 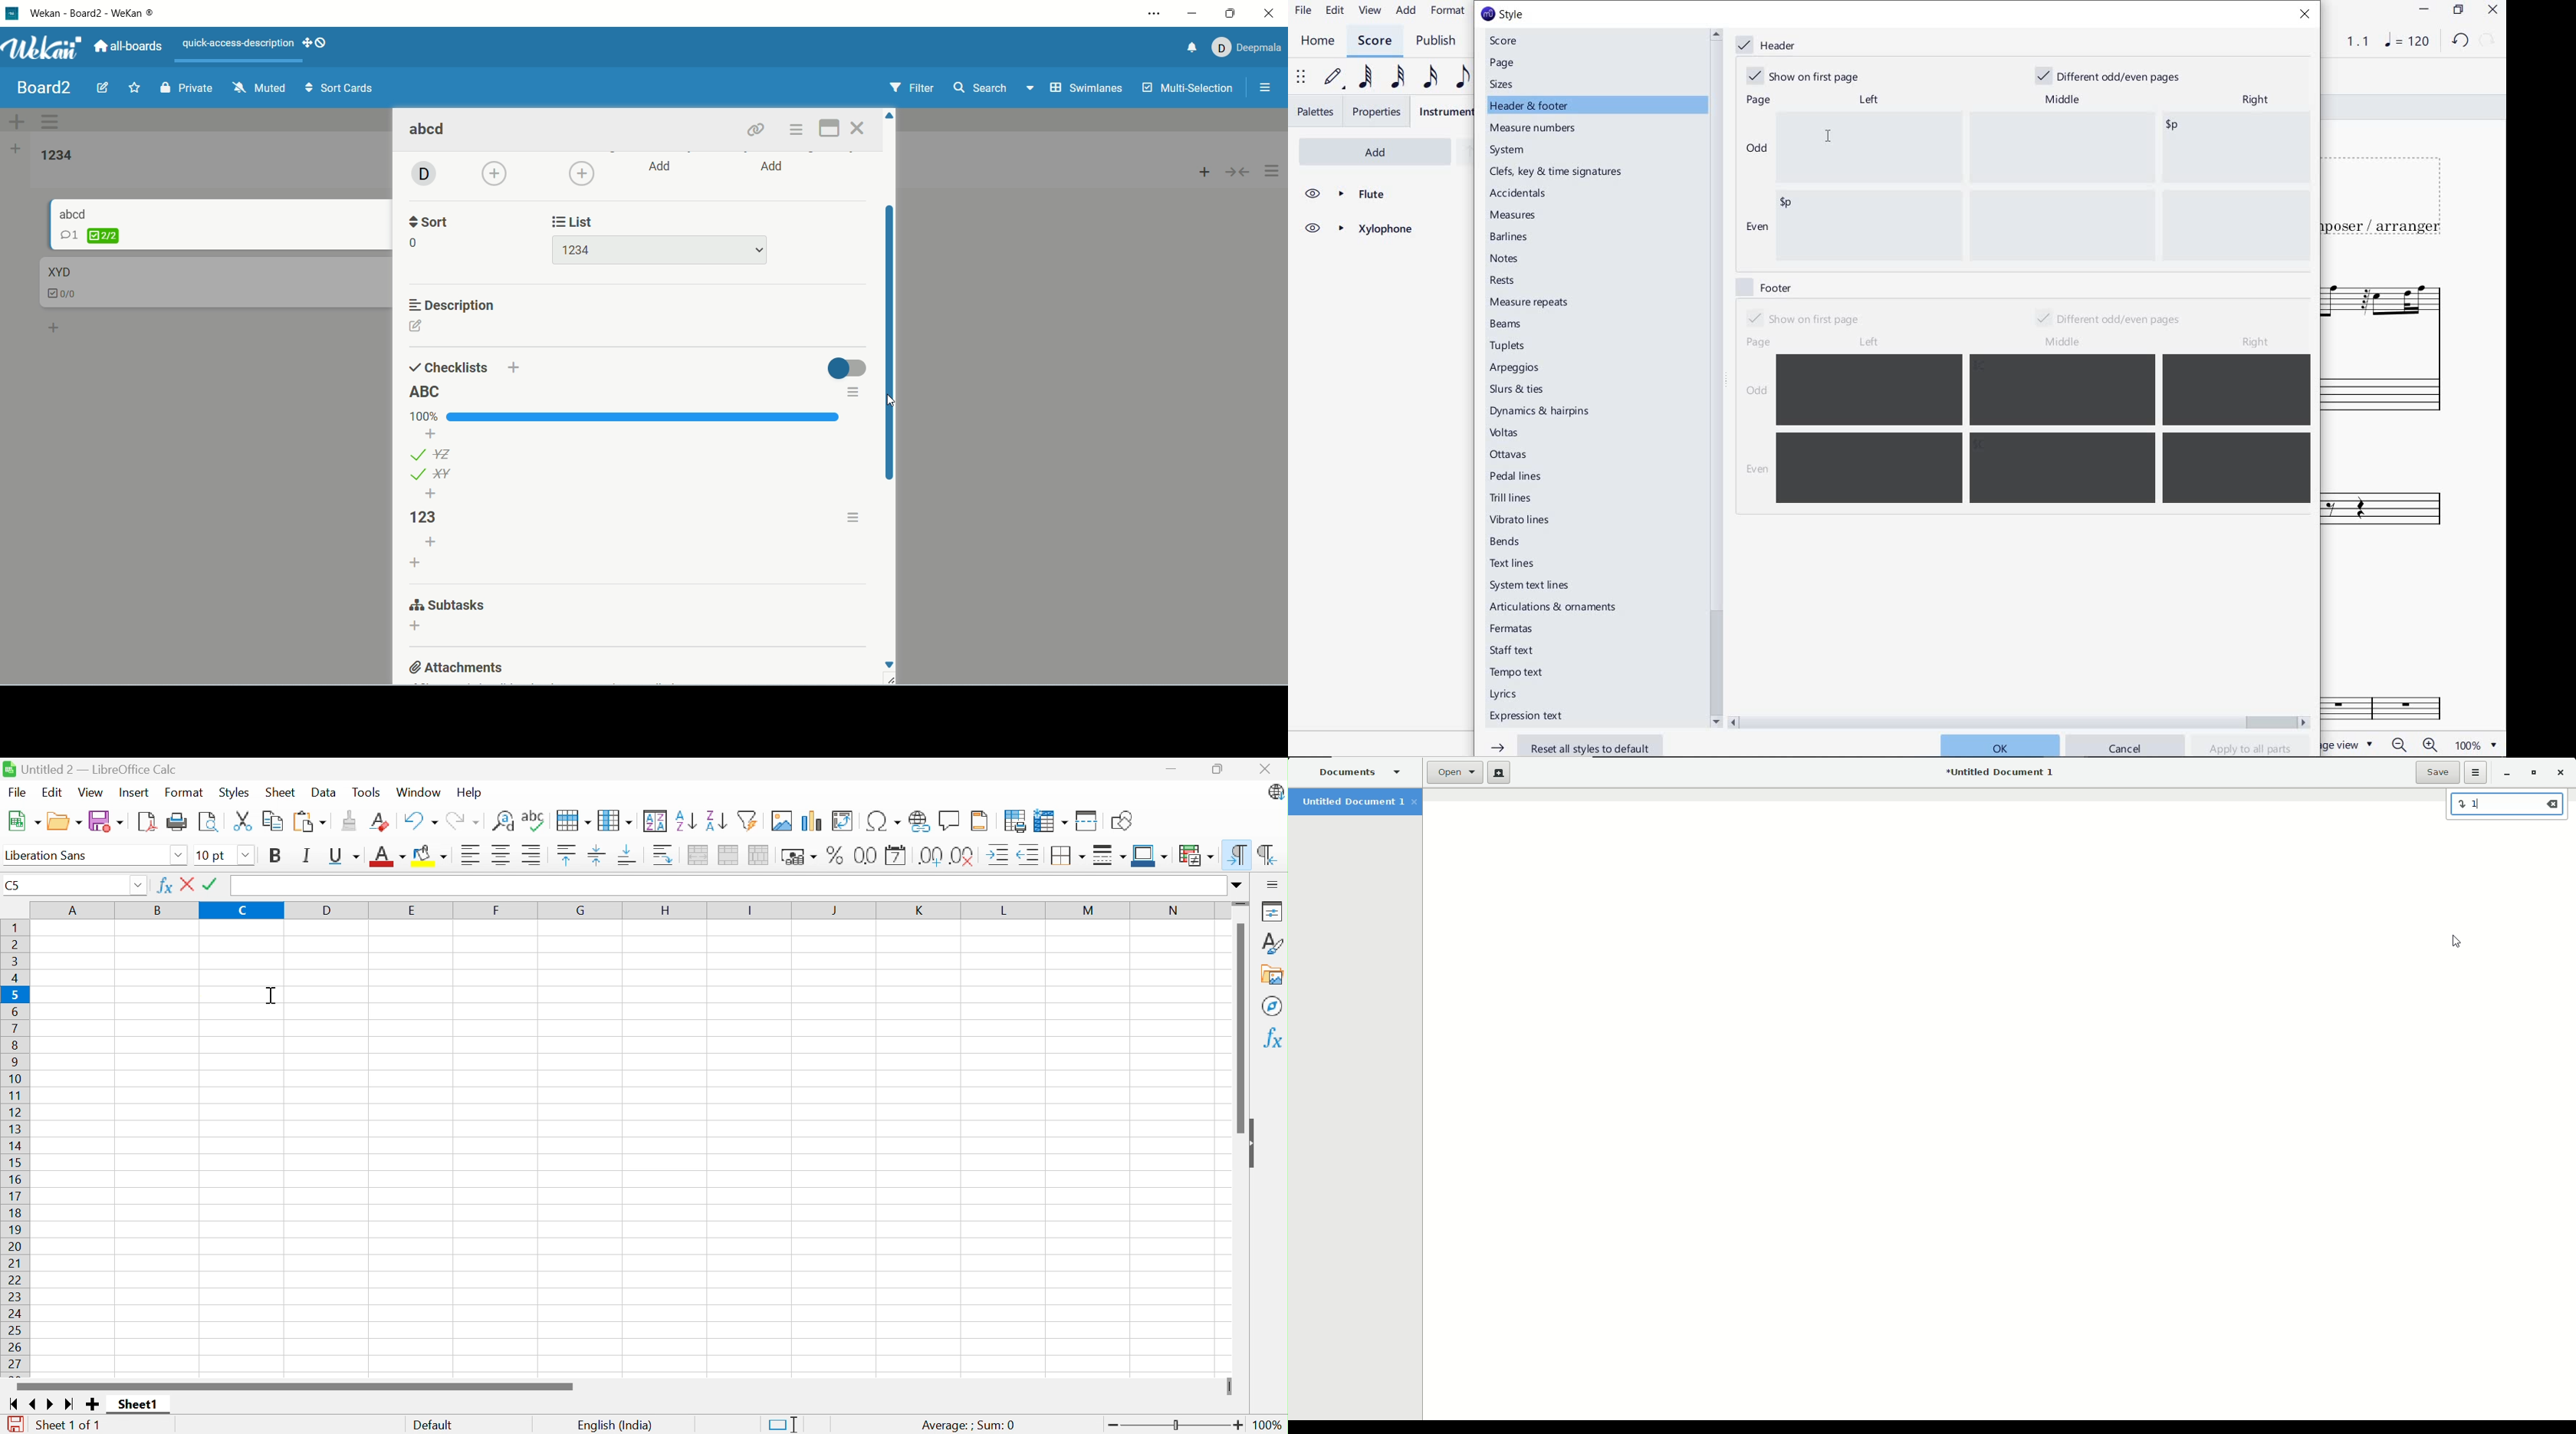 I want to click on add, so click(x=662, y=166).